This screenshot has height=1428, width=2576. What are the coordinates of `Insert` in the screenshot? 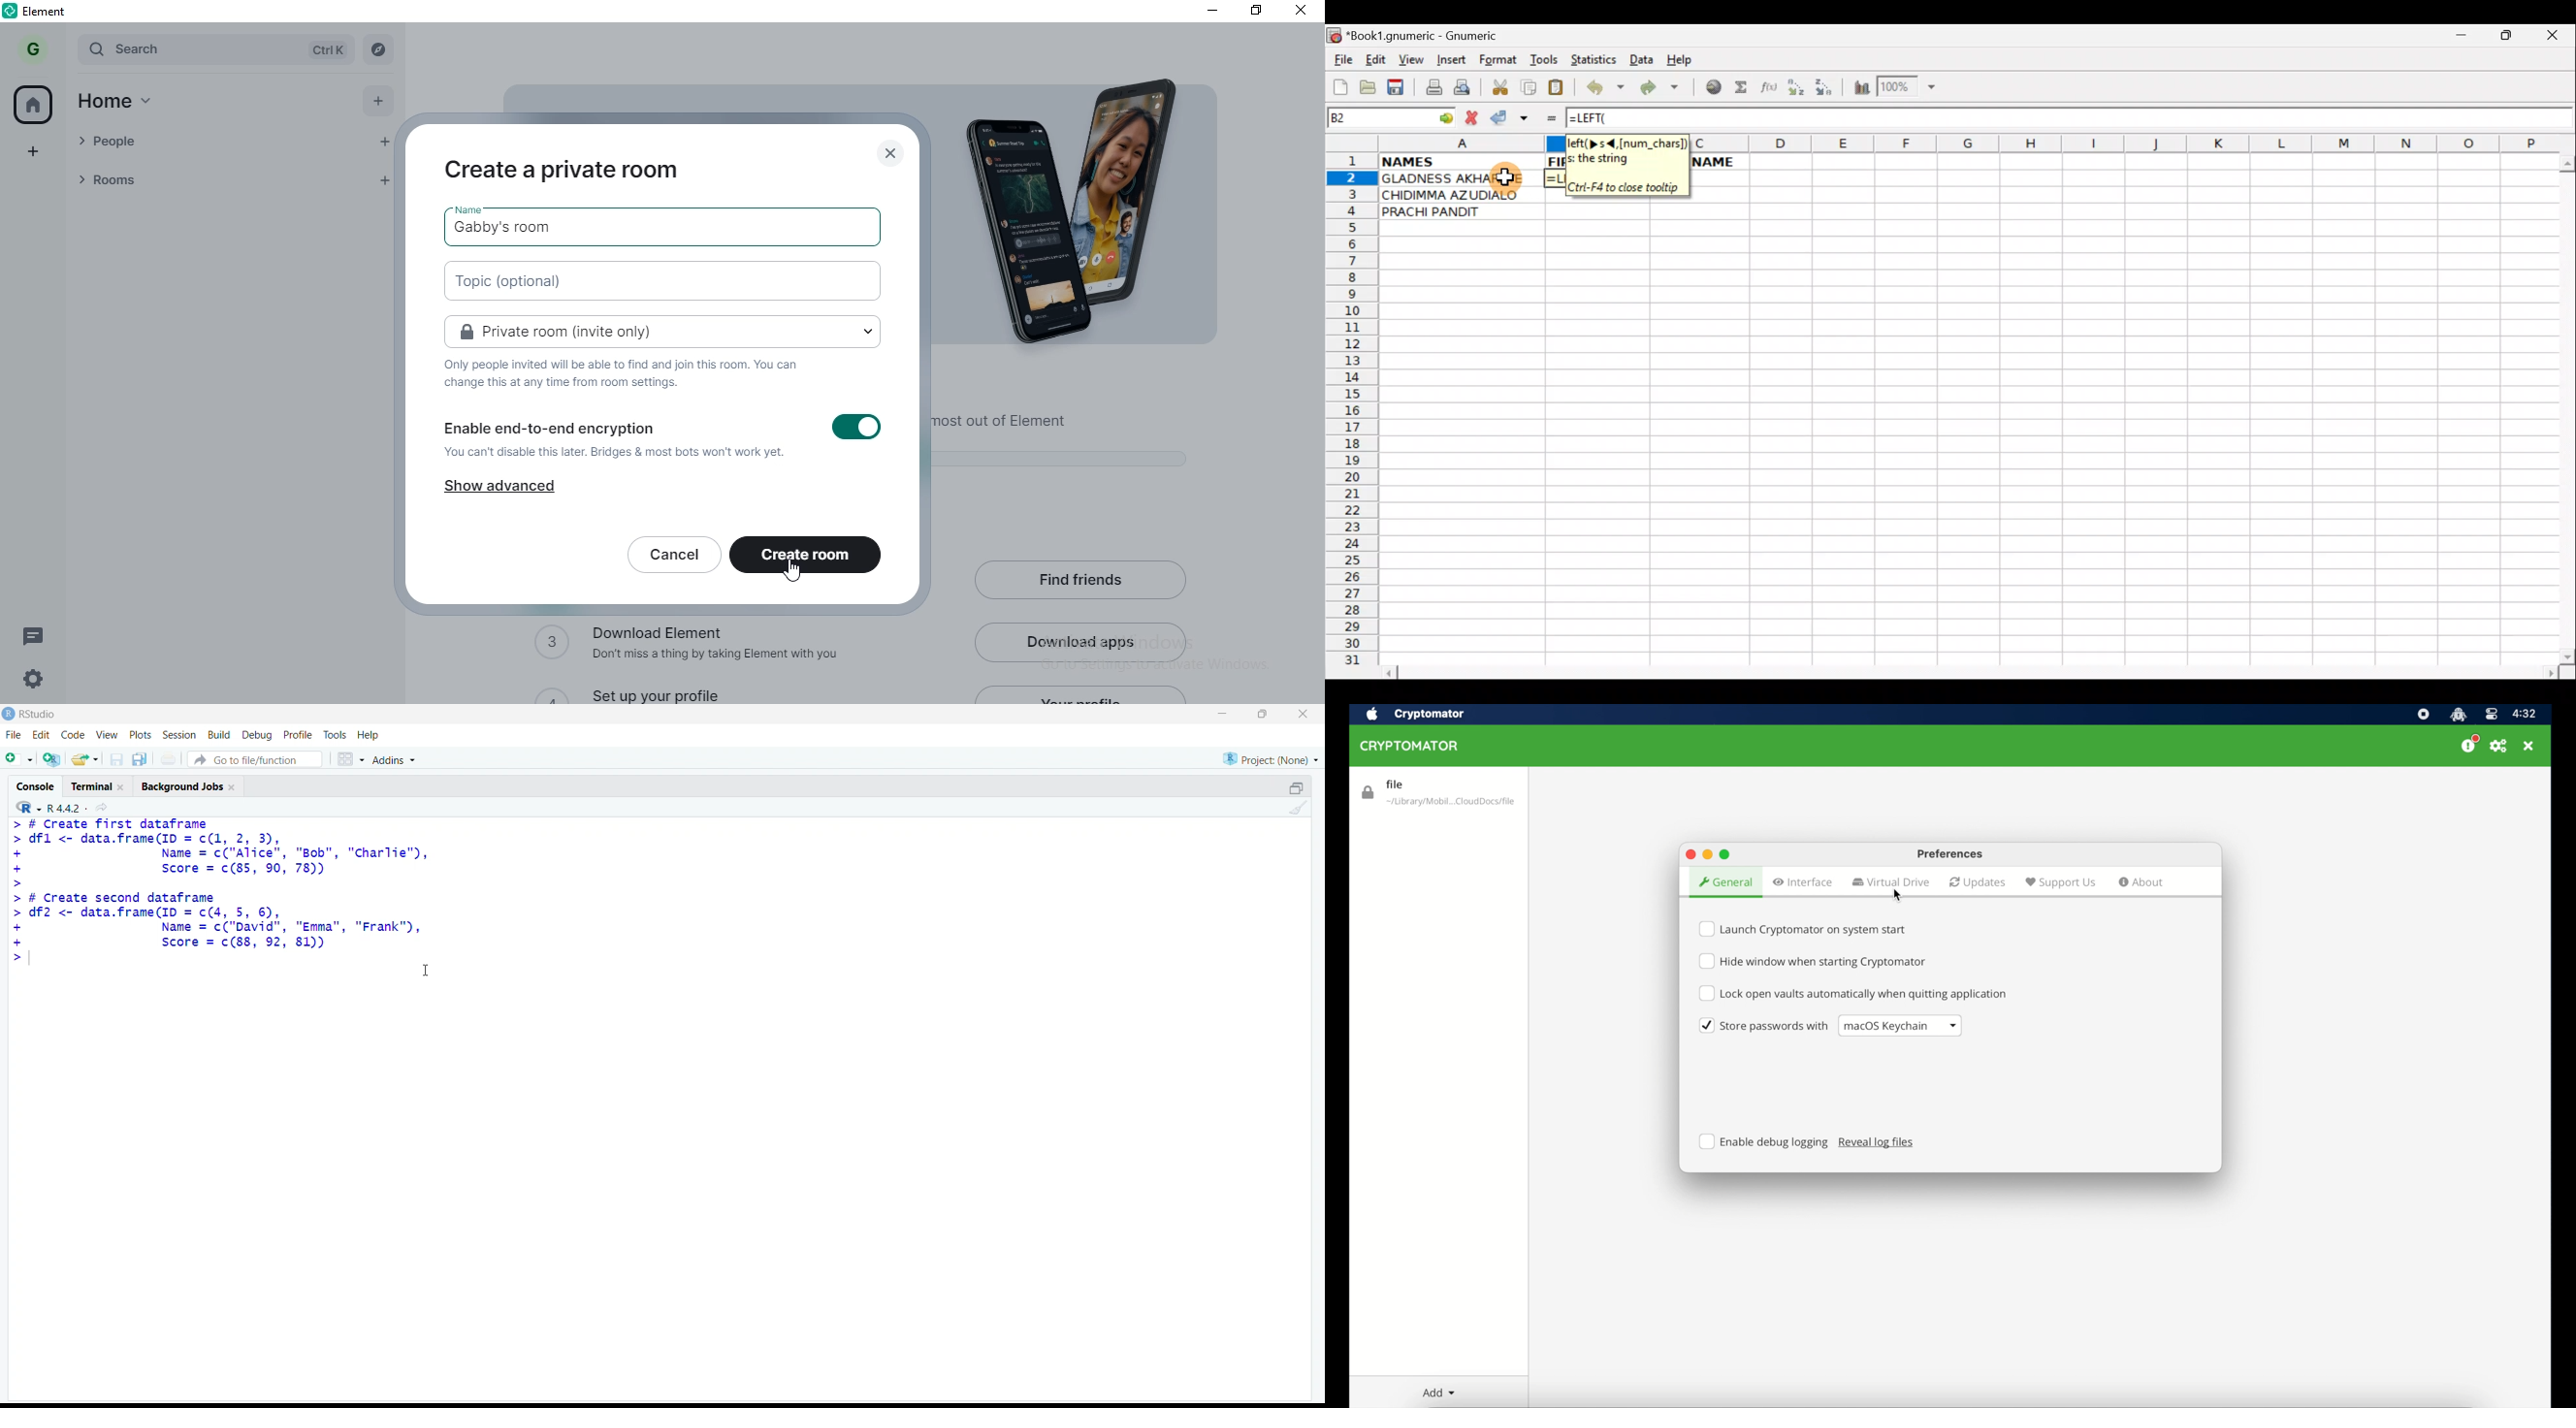 It's located at (1451, 60).